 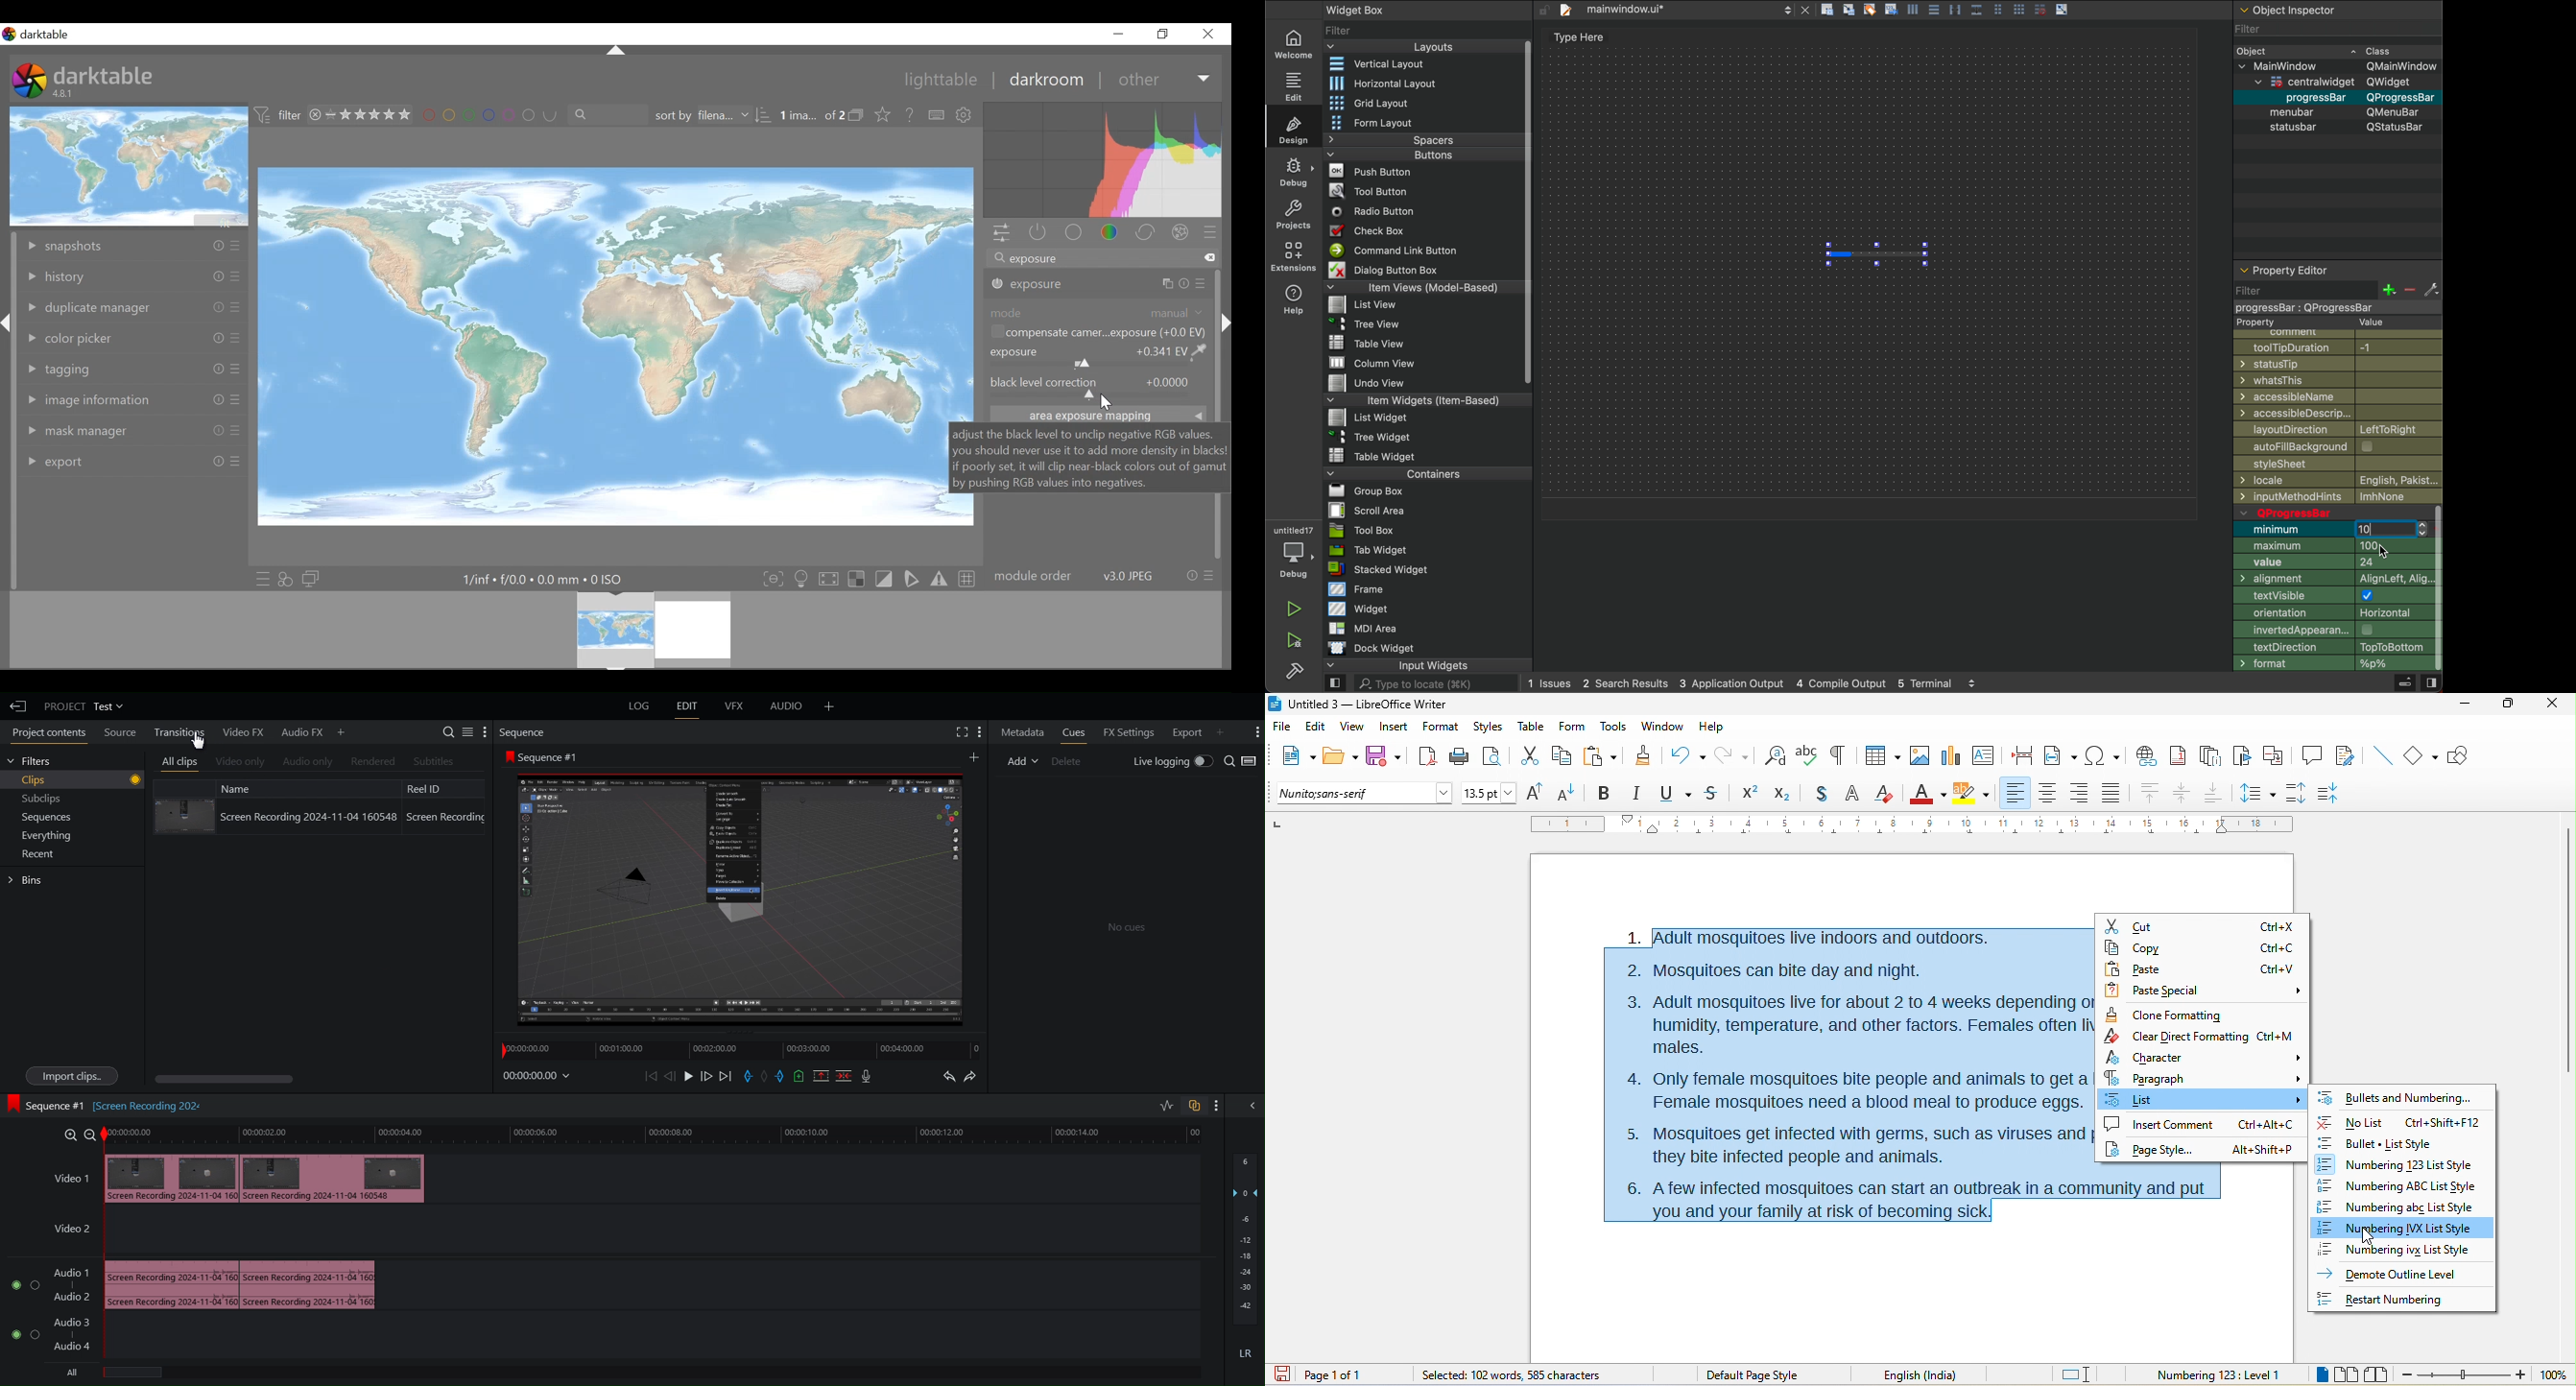 What do you see at coordinates (1534, 756) in the screenshot?
I see `cut` at bounding box center [1534, 756].